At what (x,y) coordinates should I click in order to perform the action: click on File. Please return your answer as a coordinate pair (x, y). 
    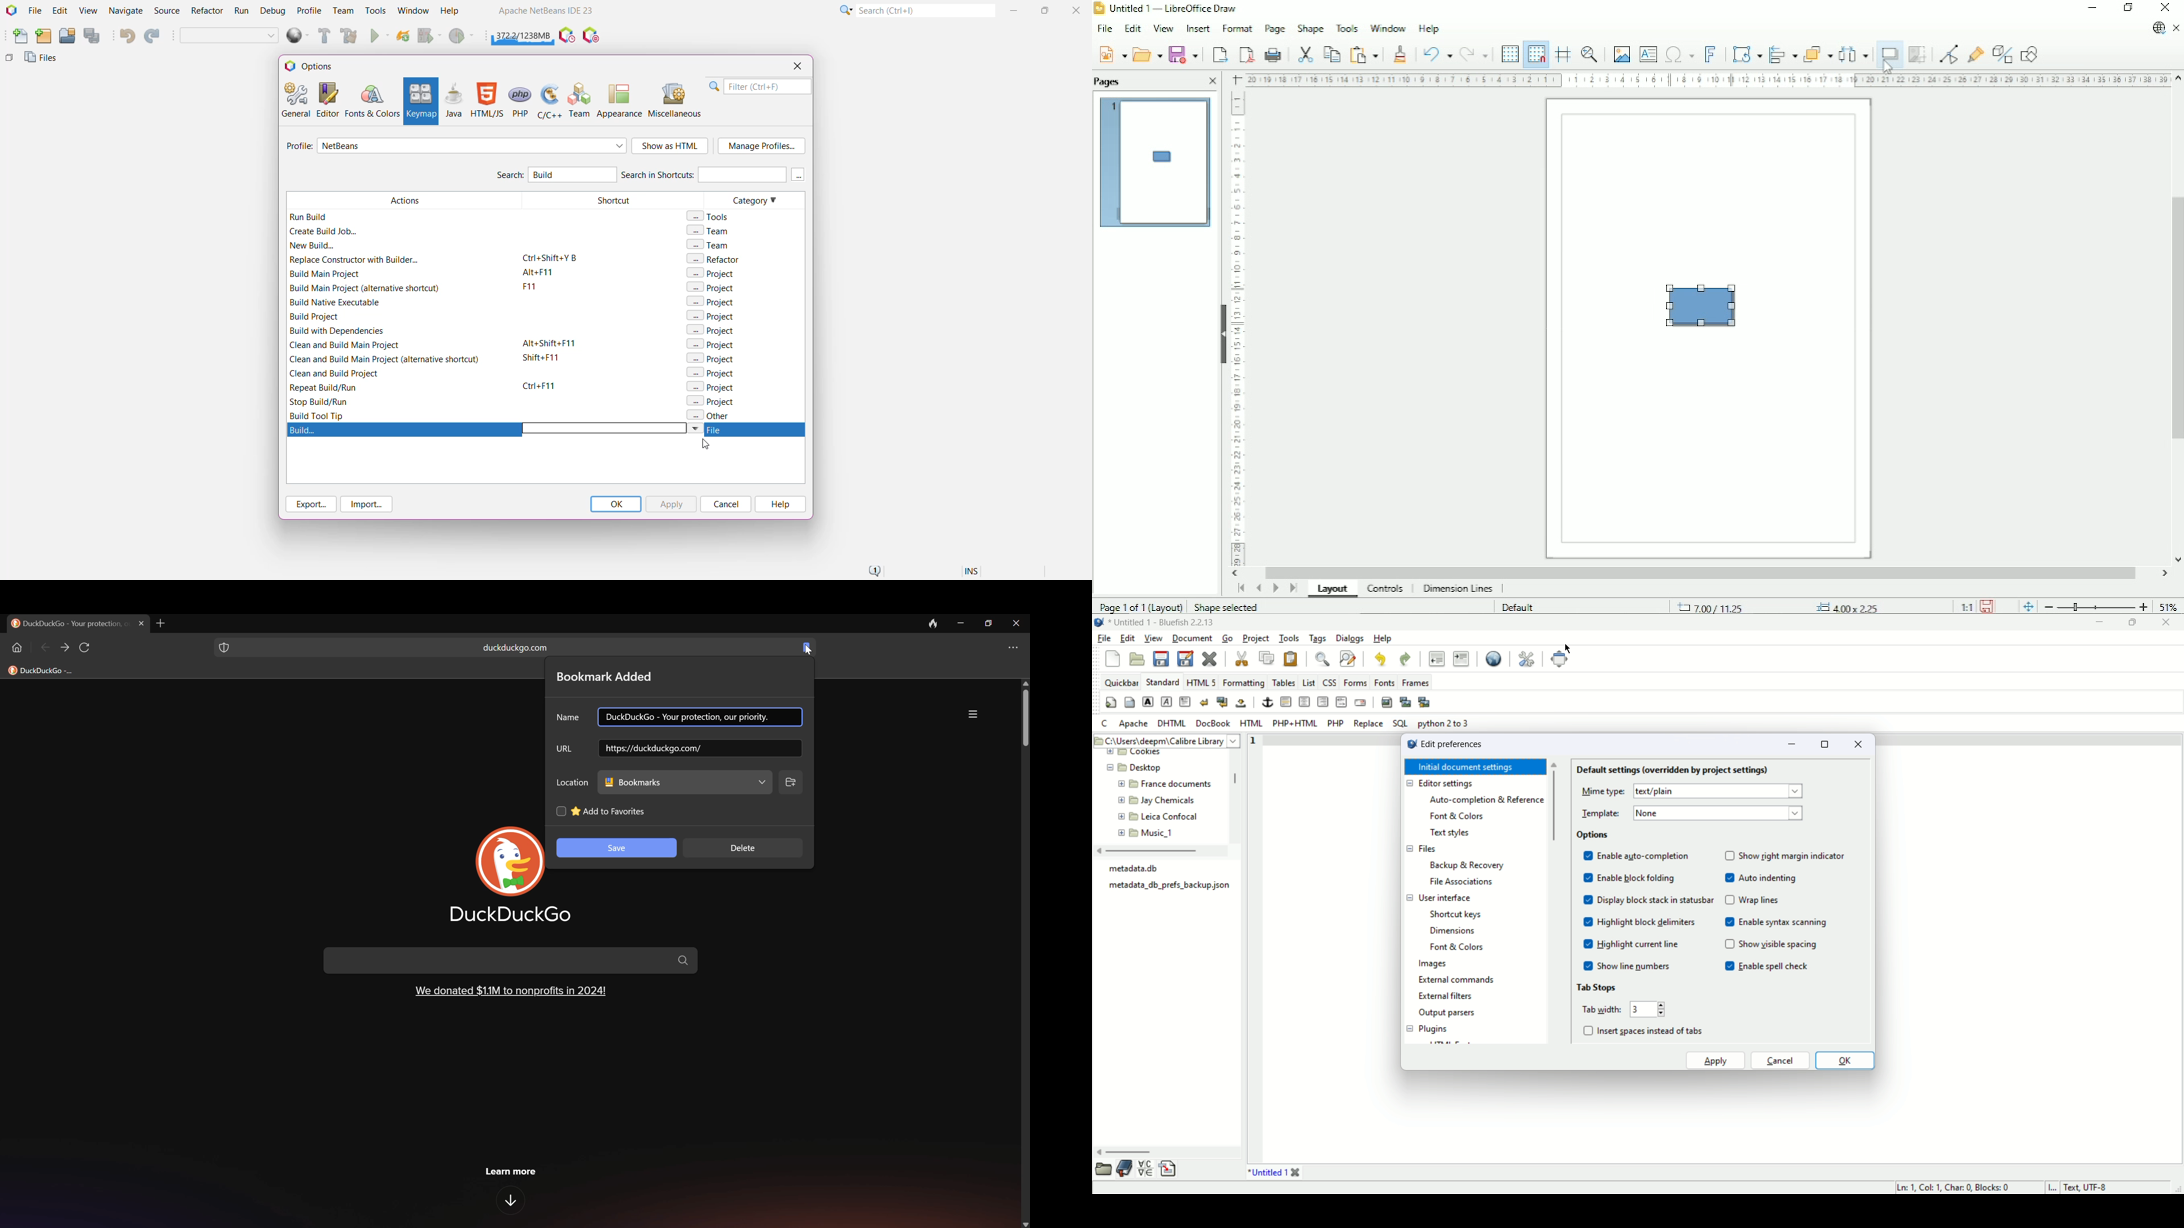
    Looking at the image, I should click on (1105, 29).